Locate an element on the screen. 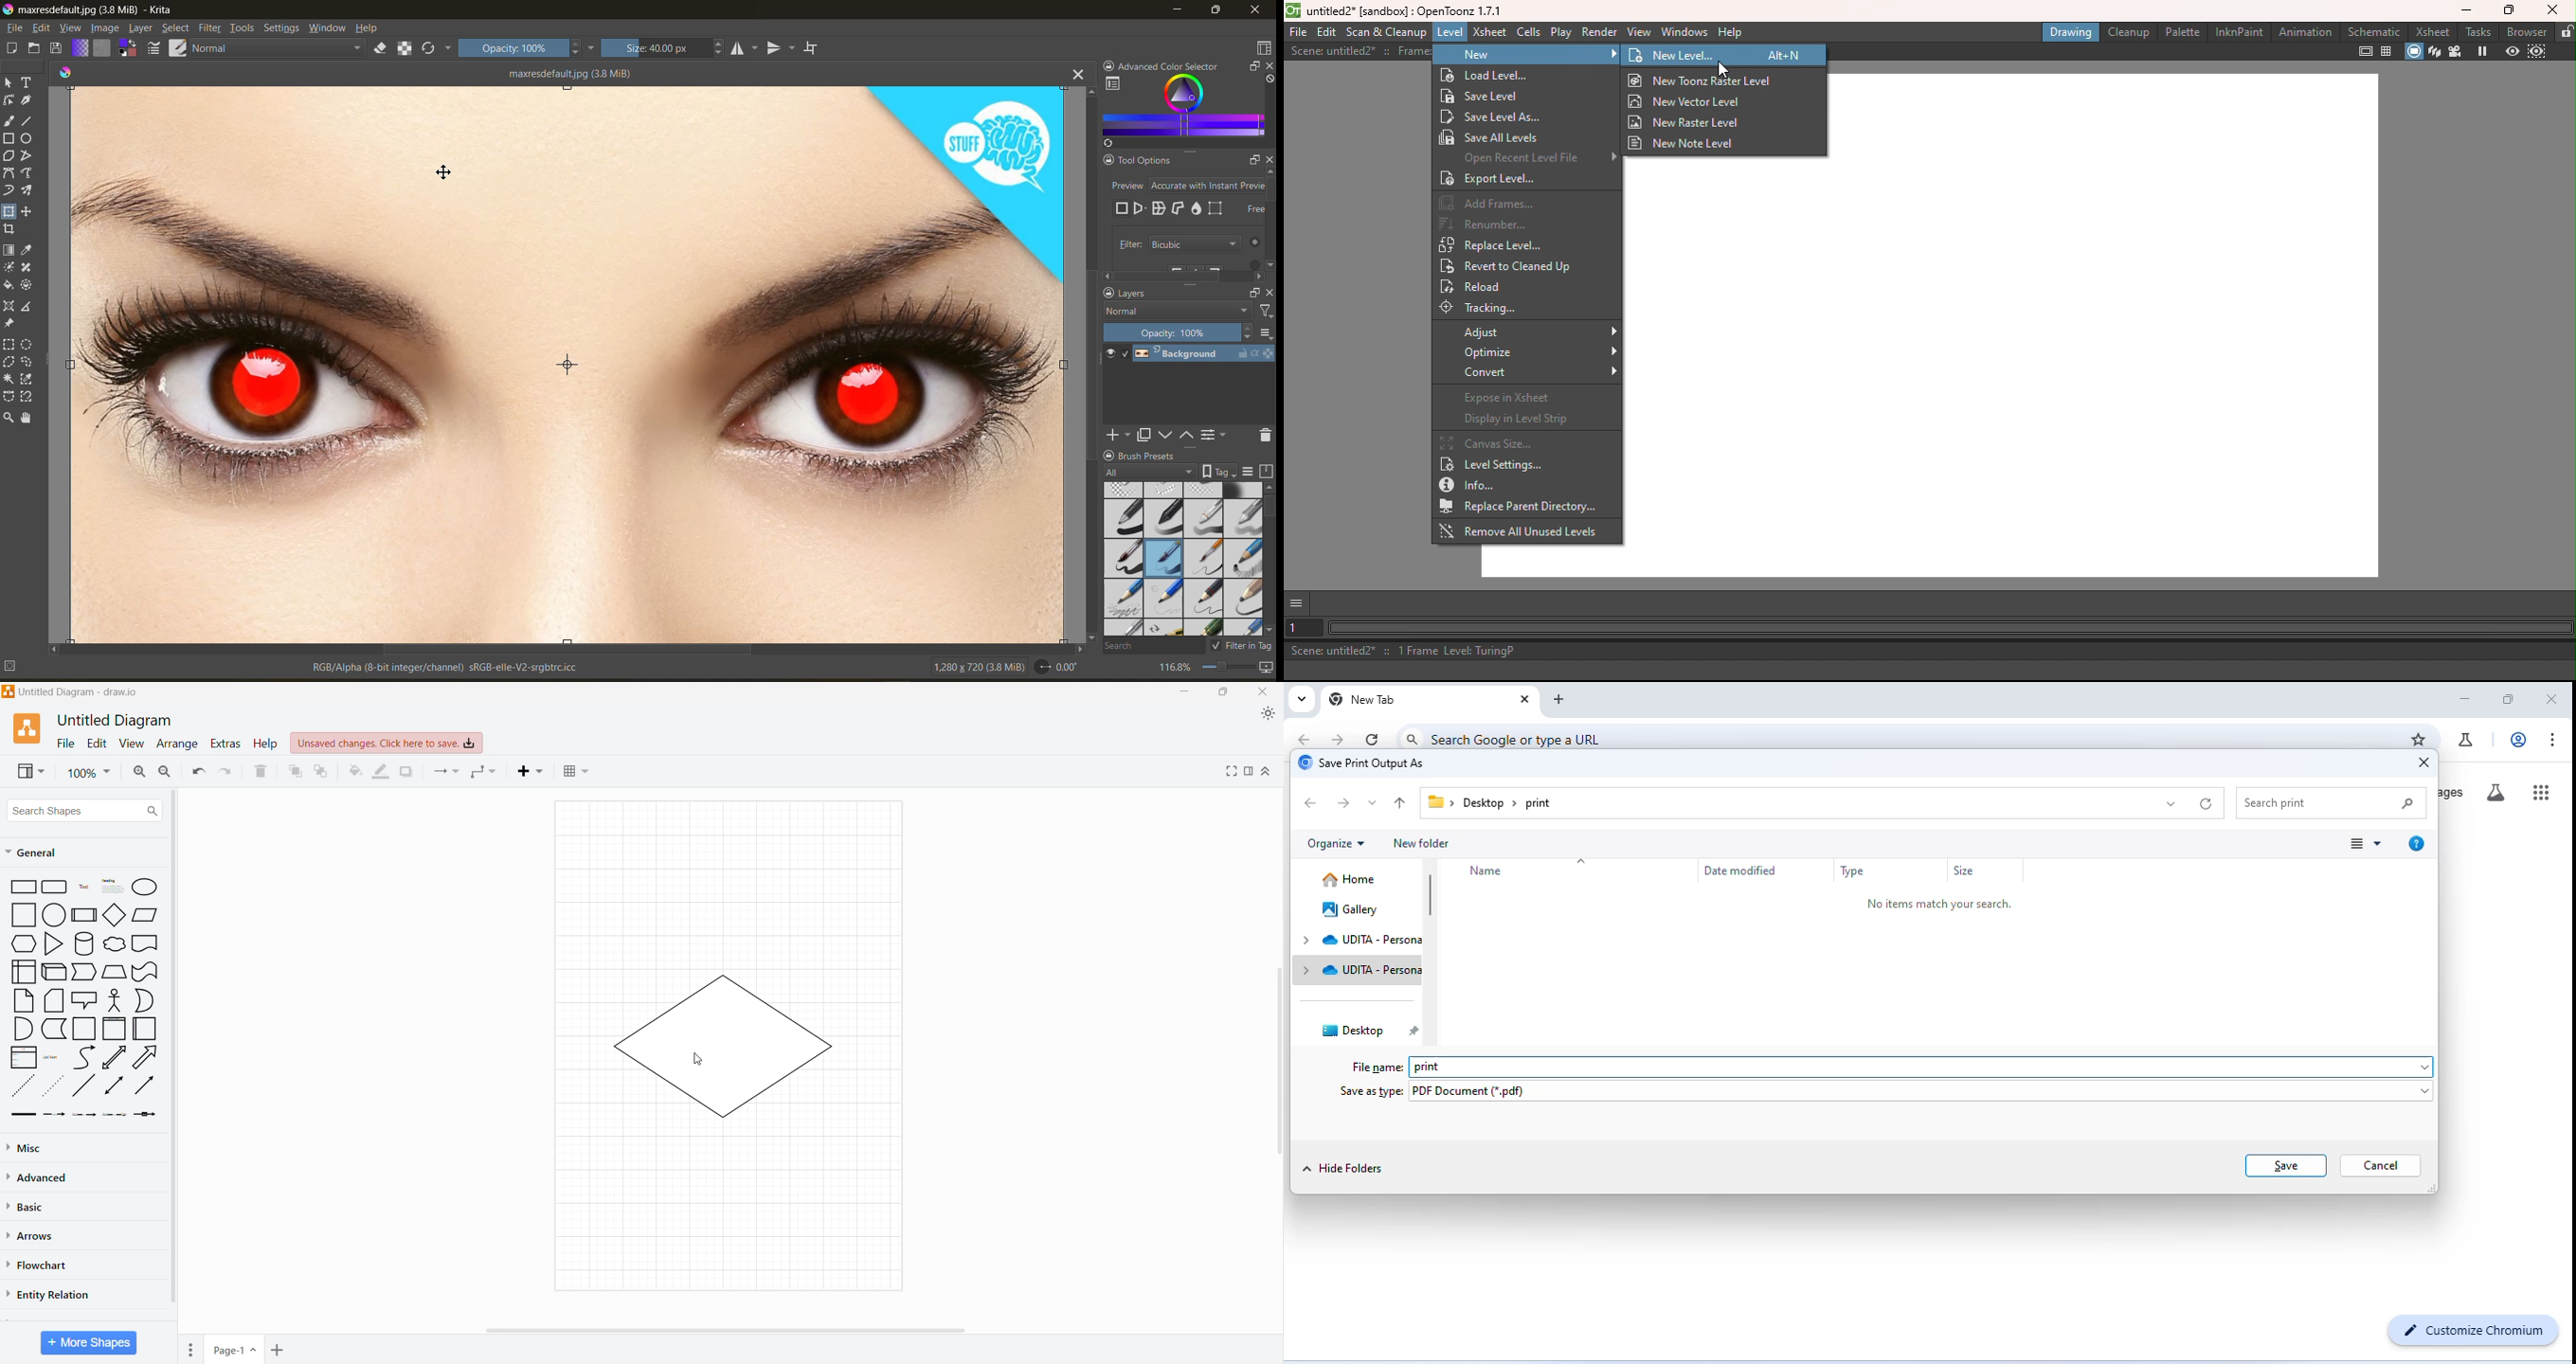  Internal Document is located at coordinates (23, 970).